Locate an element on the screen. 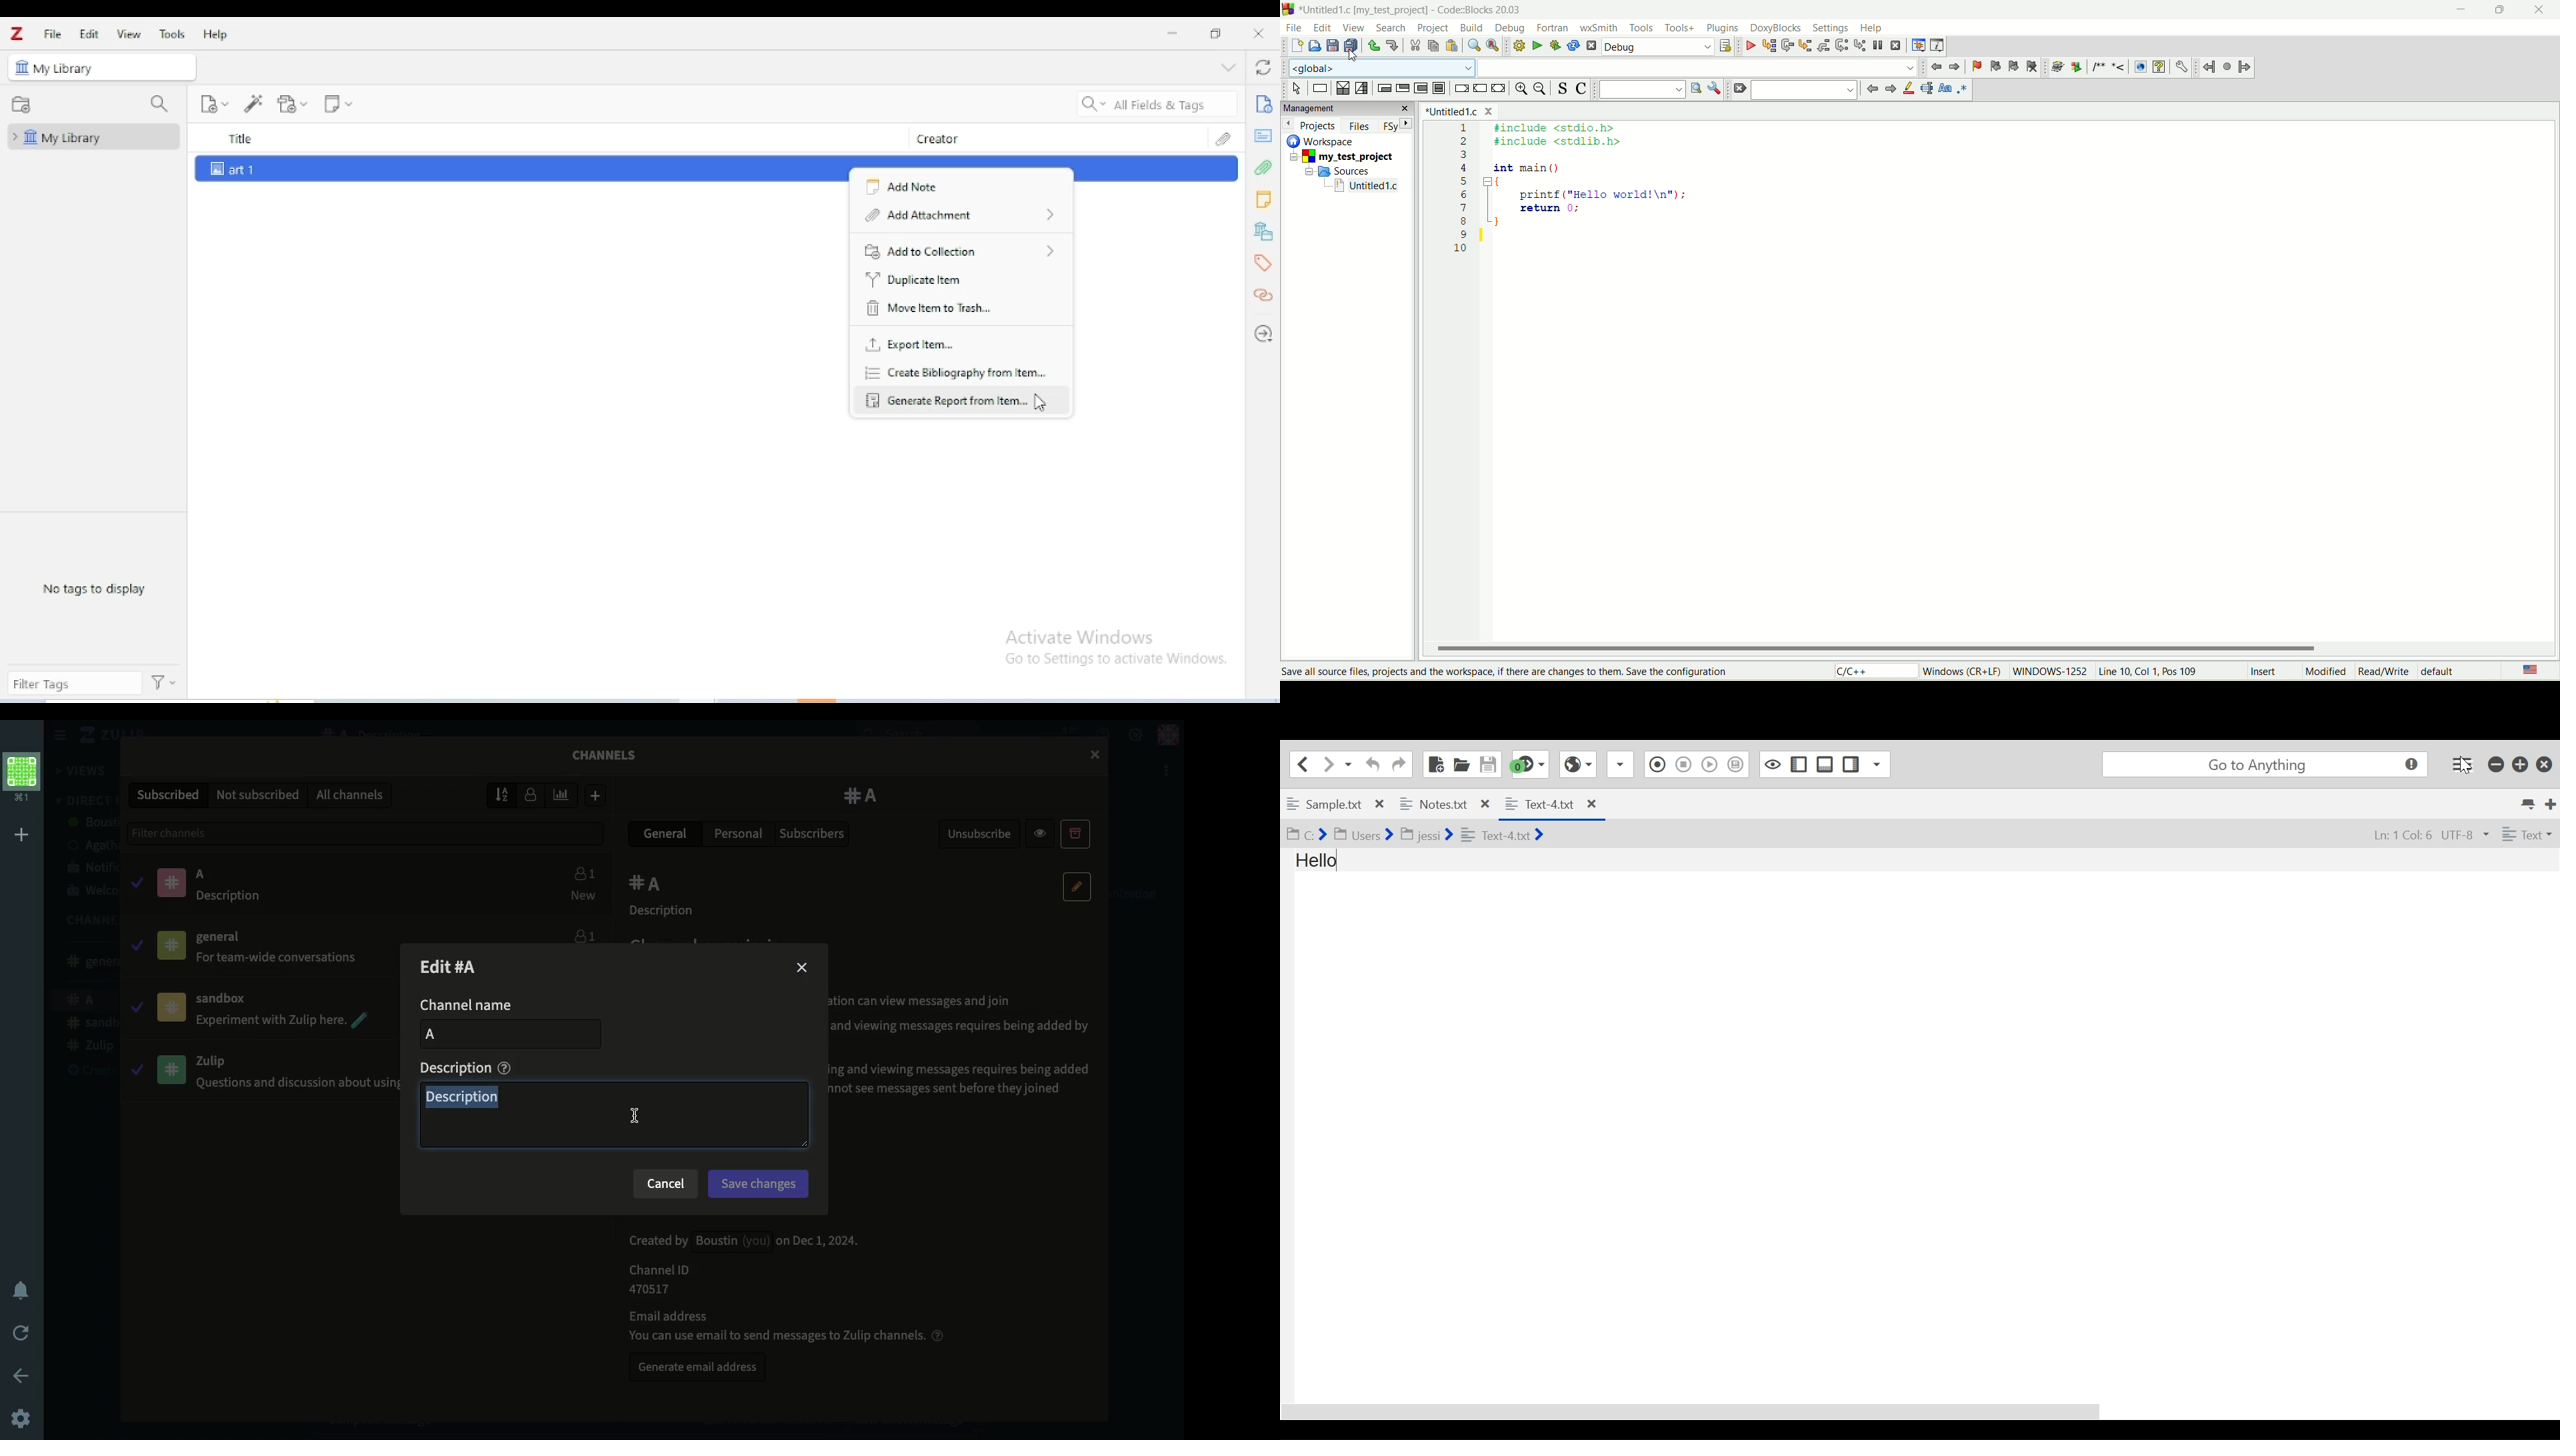 The height and width of the screenshot is (1456, 2576). sync with zotero.org is located at coordinates (1262, 66).